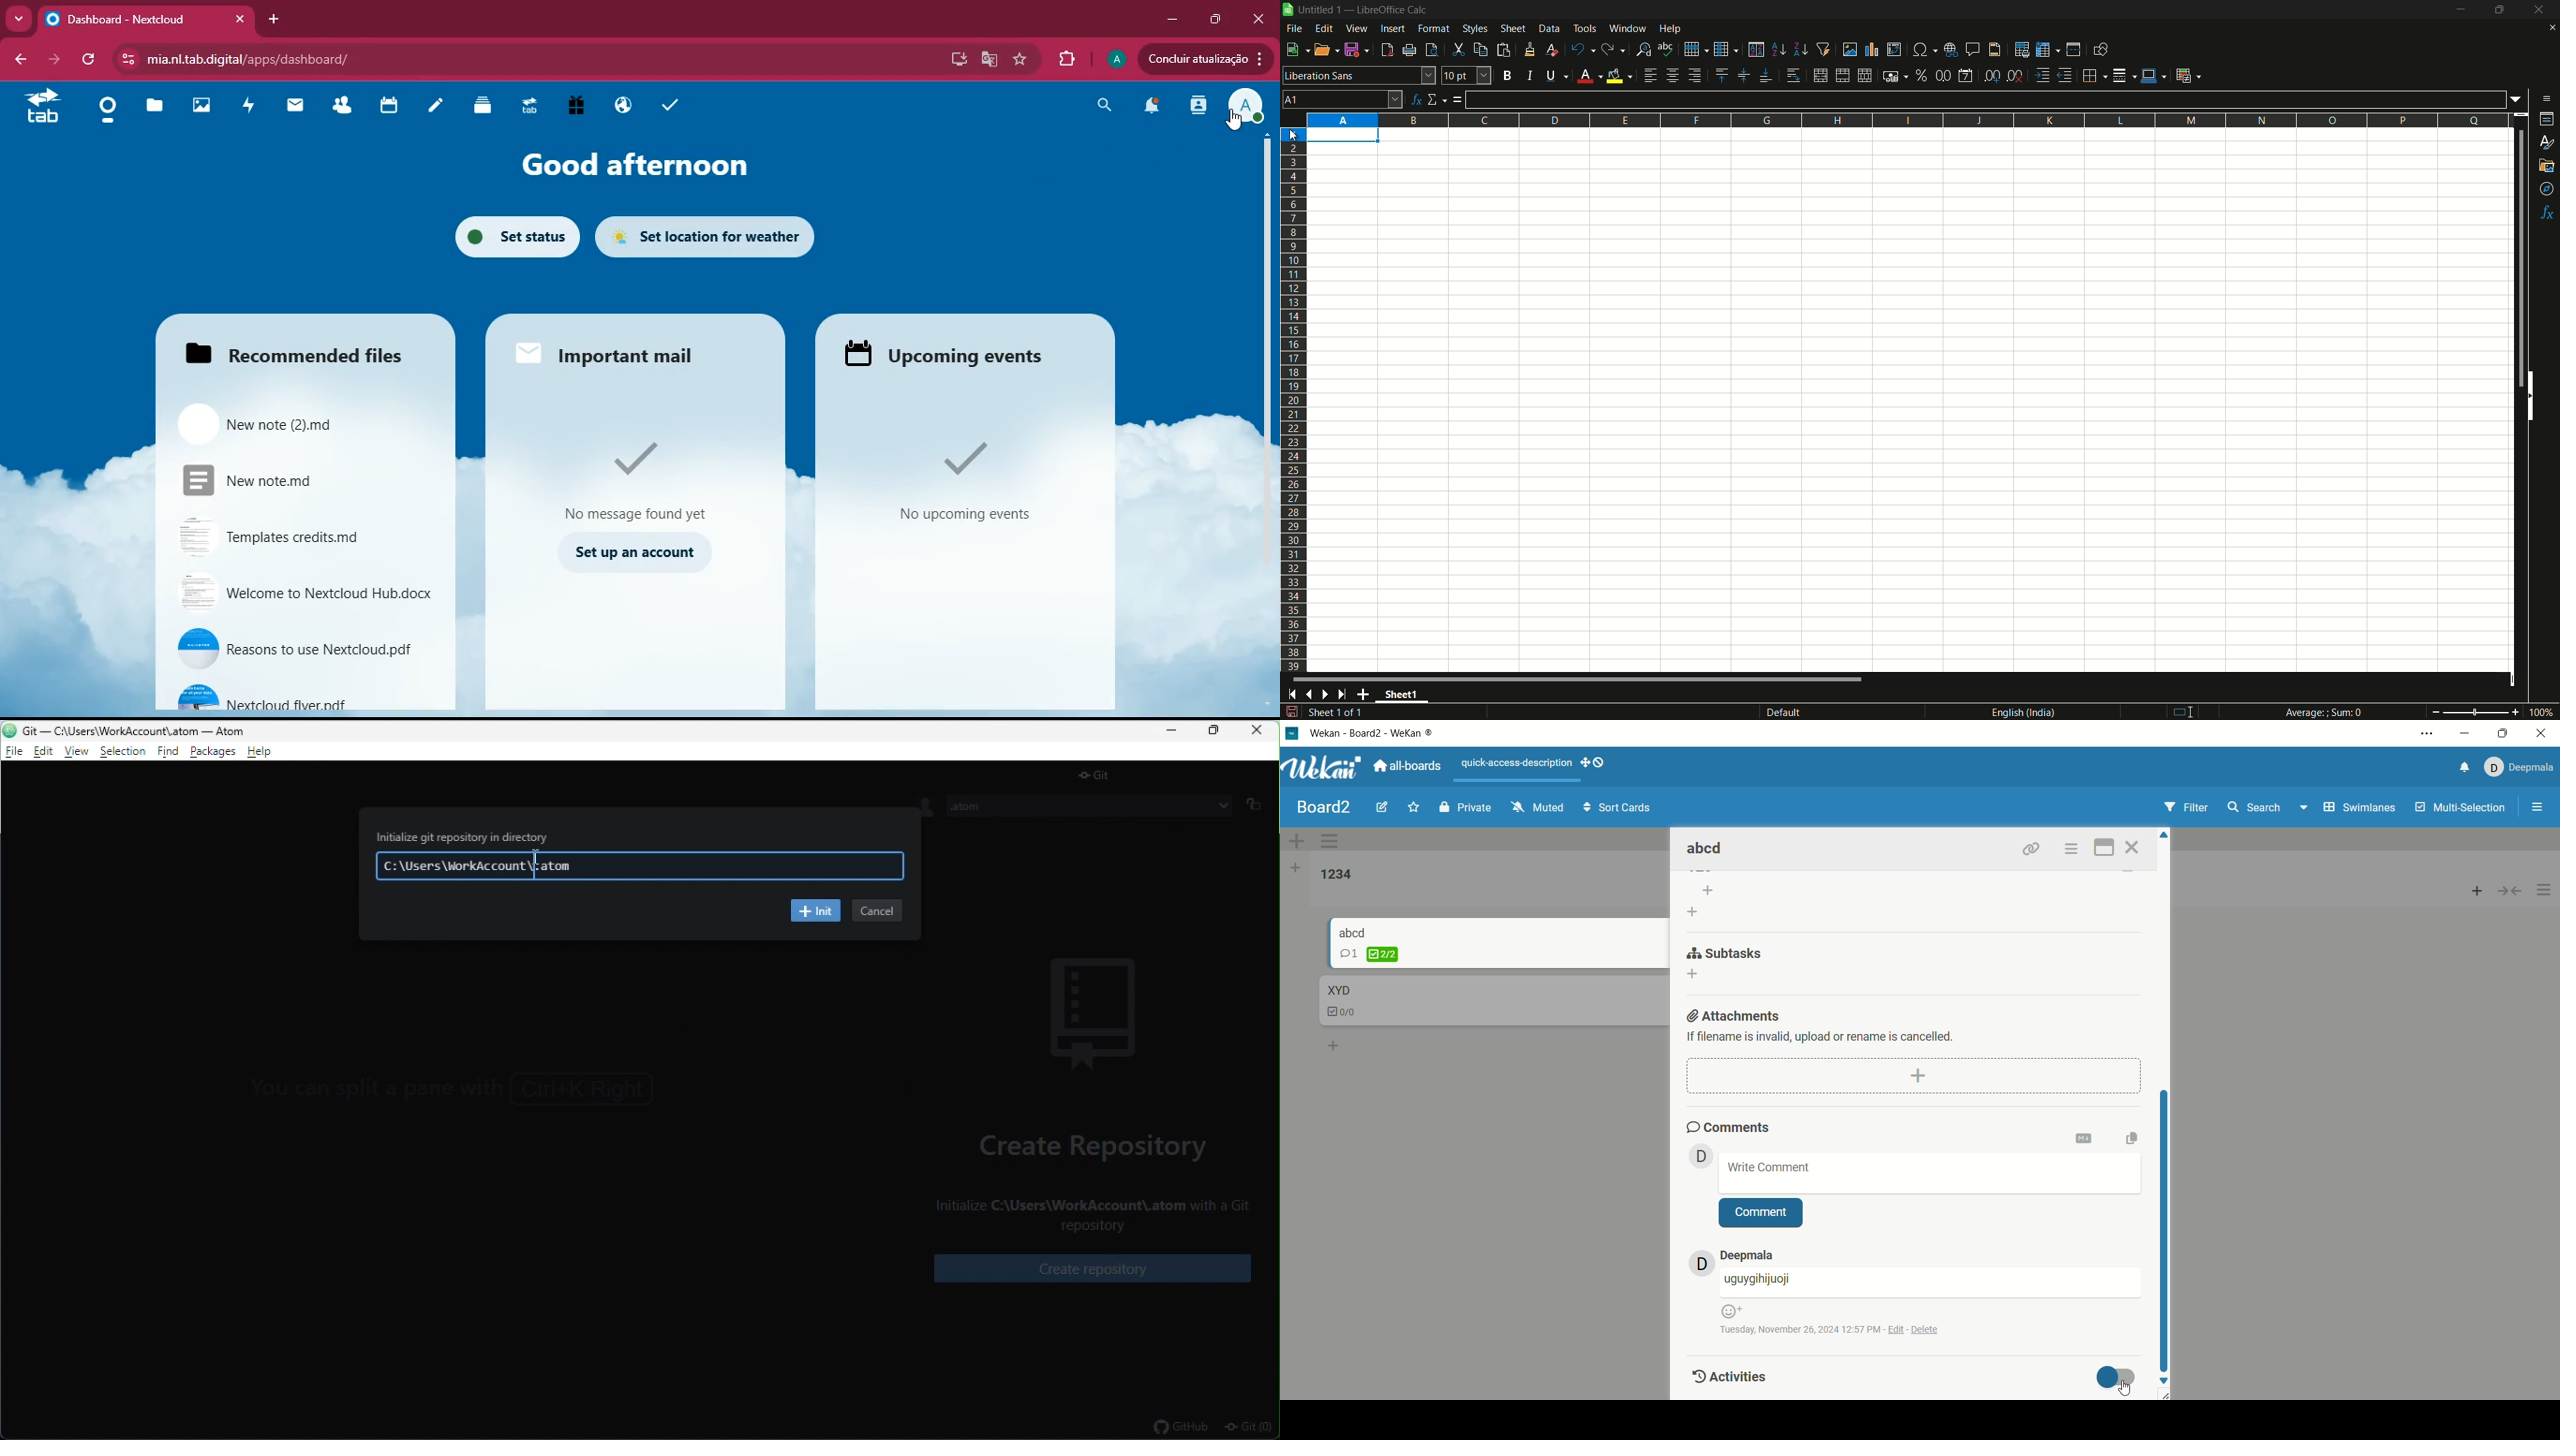  Describe the element at coordinates (1101, 105) in the screenshot. I see `search` at that location.